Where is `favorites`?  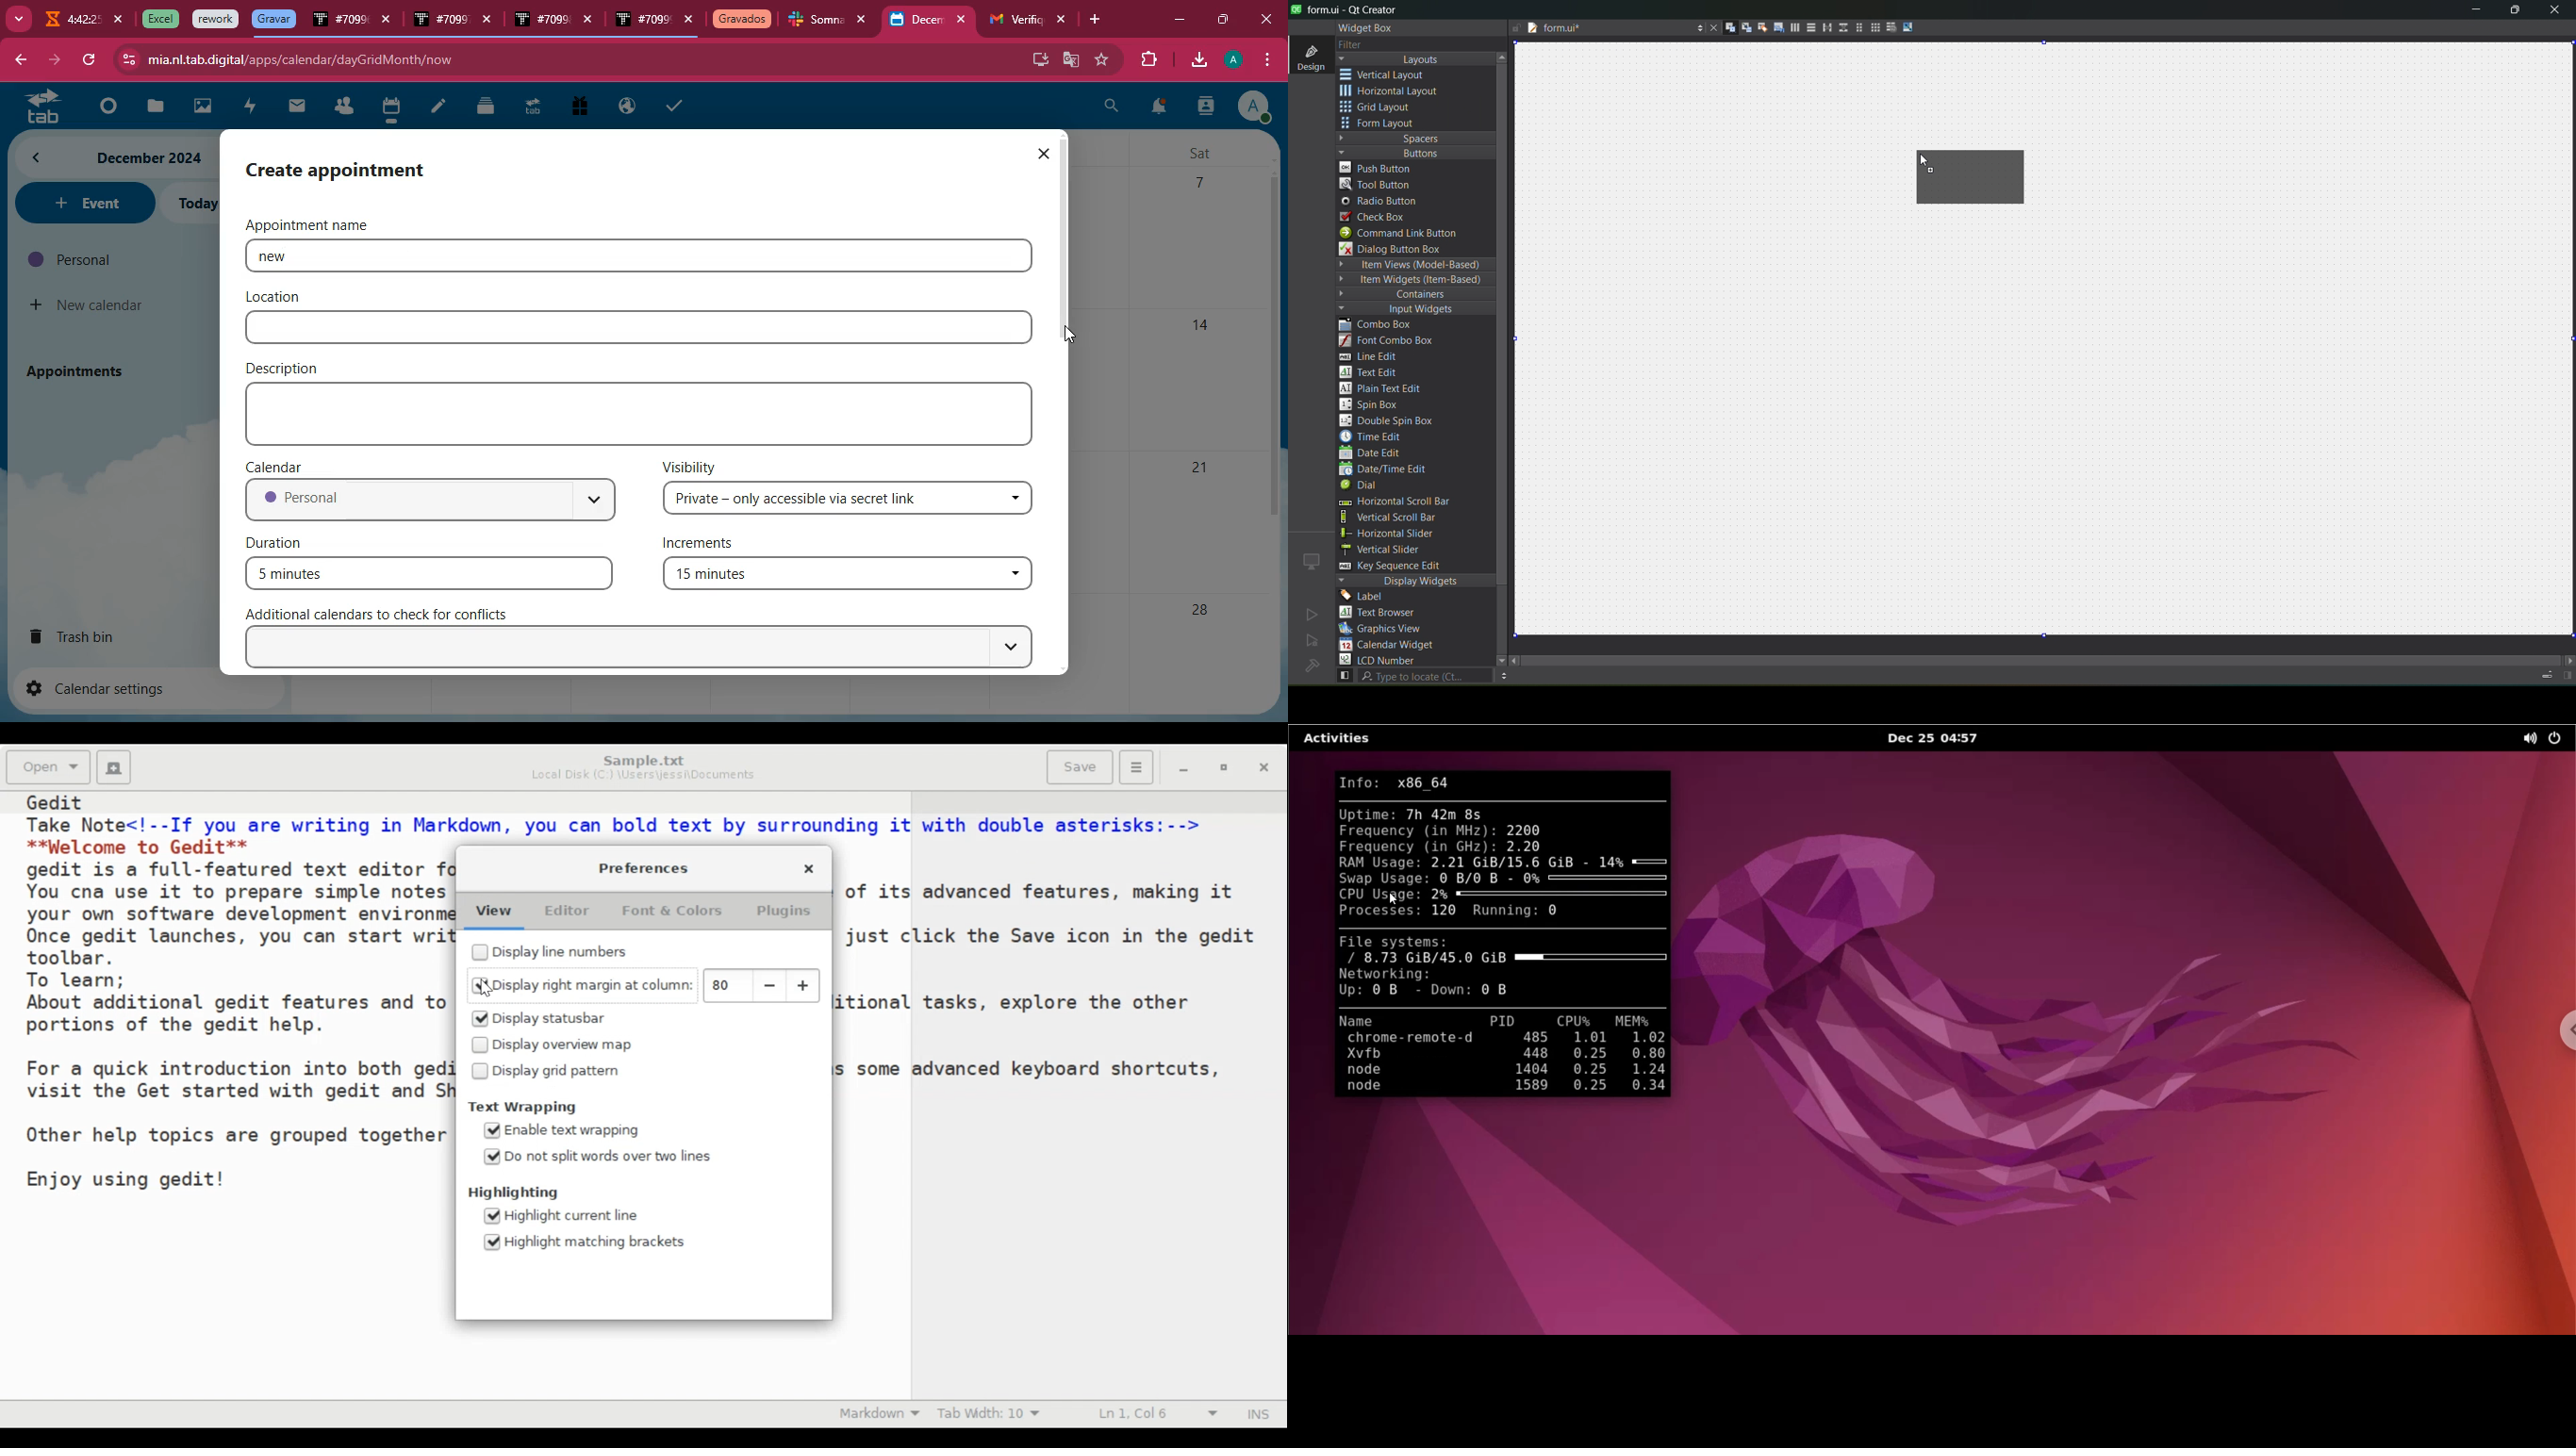 favorites is located at coordinates (1103, 59).